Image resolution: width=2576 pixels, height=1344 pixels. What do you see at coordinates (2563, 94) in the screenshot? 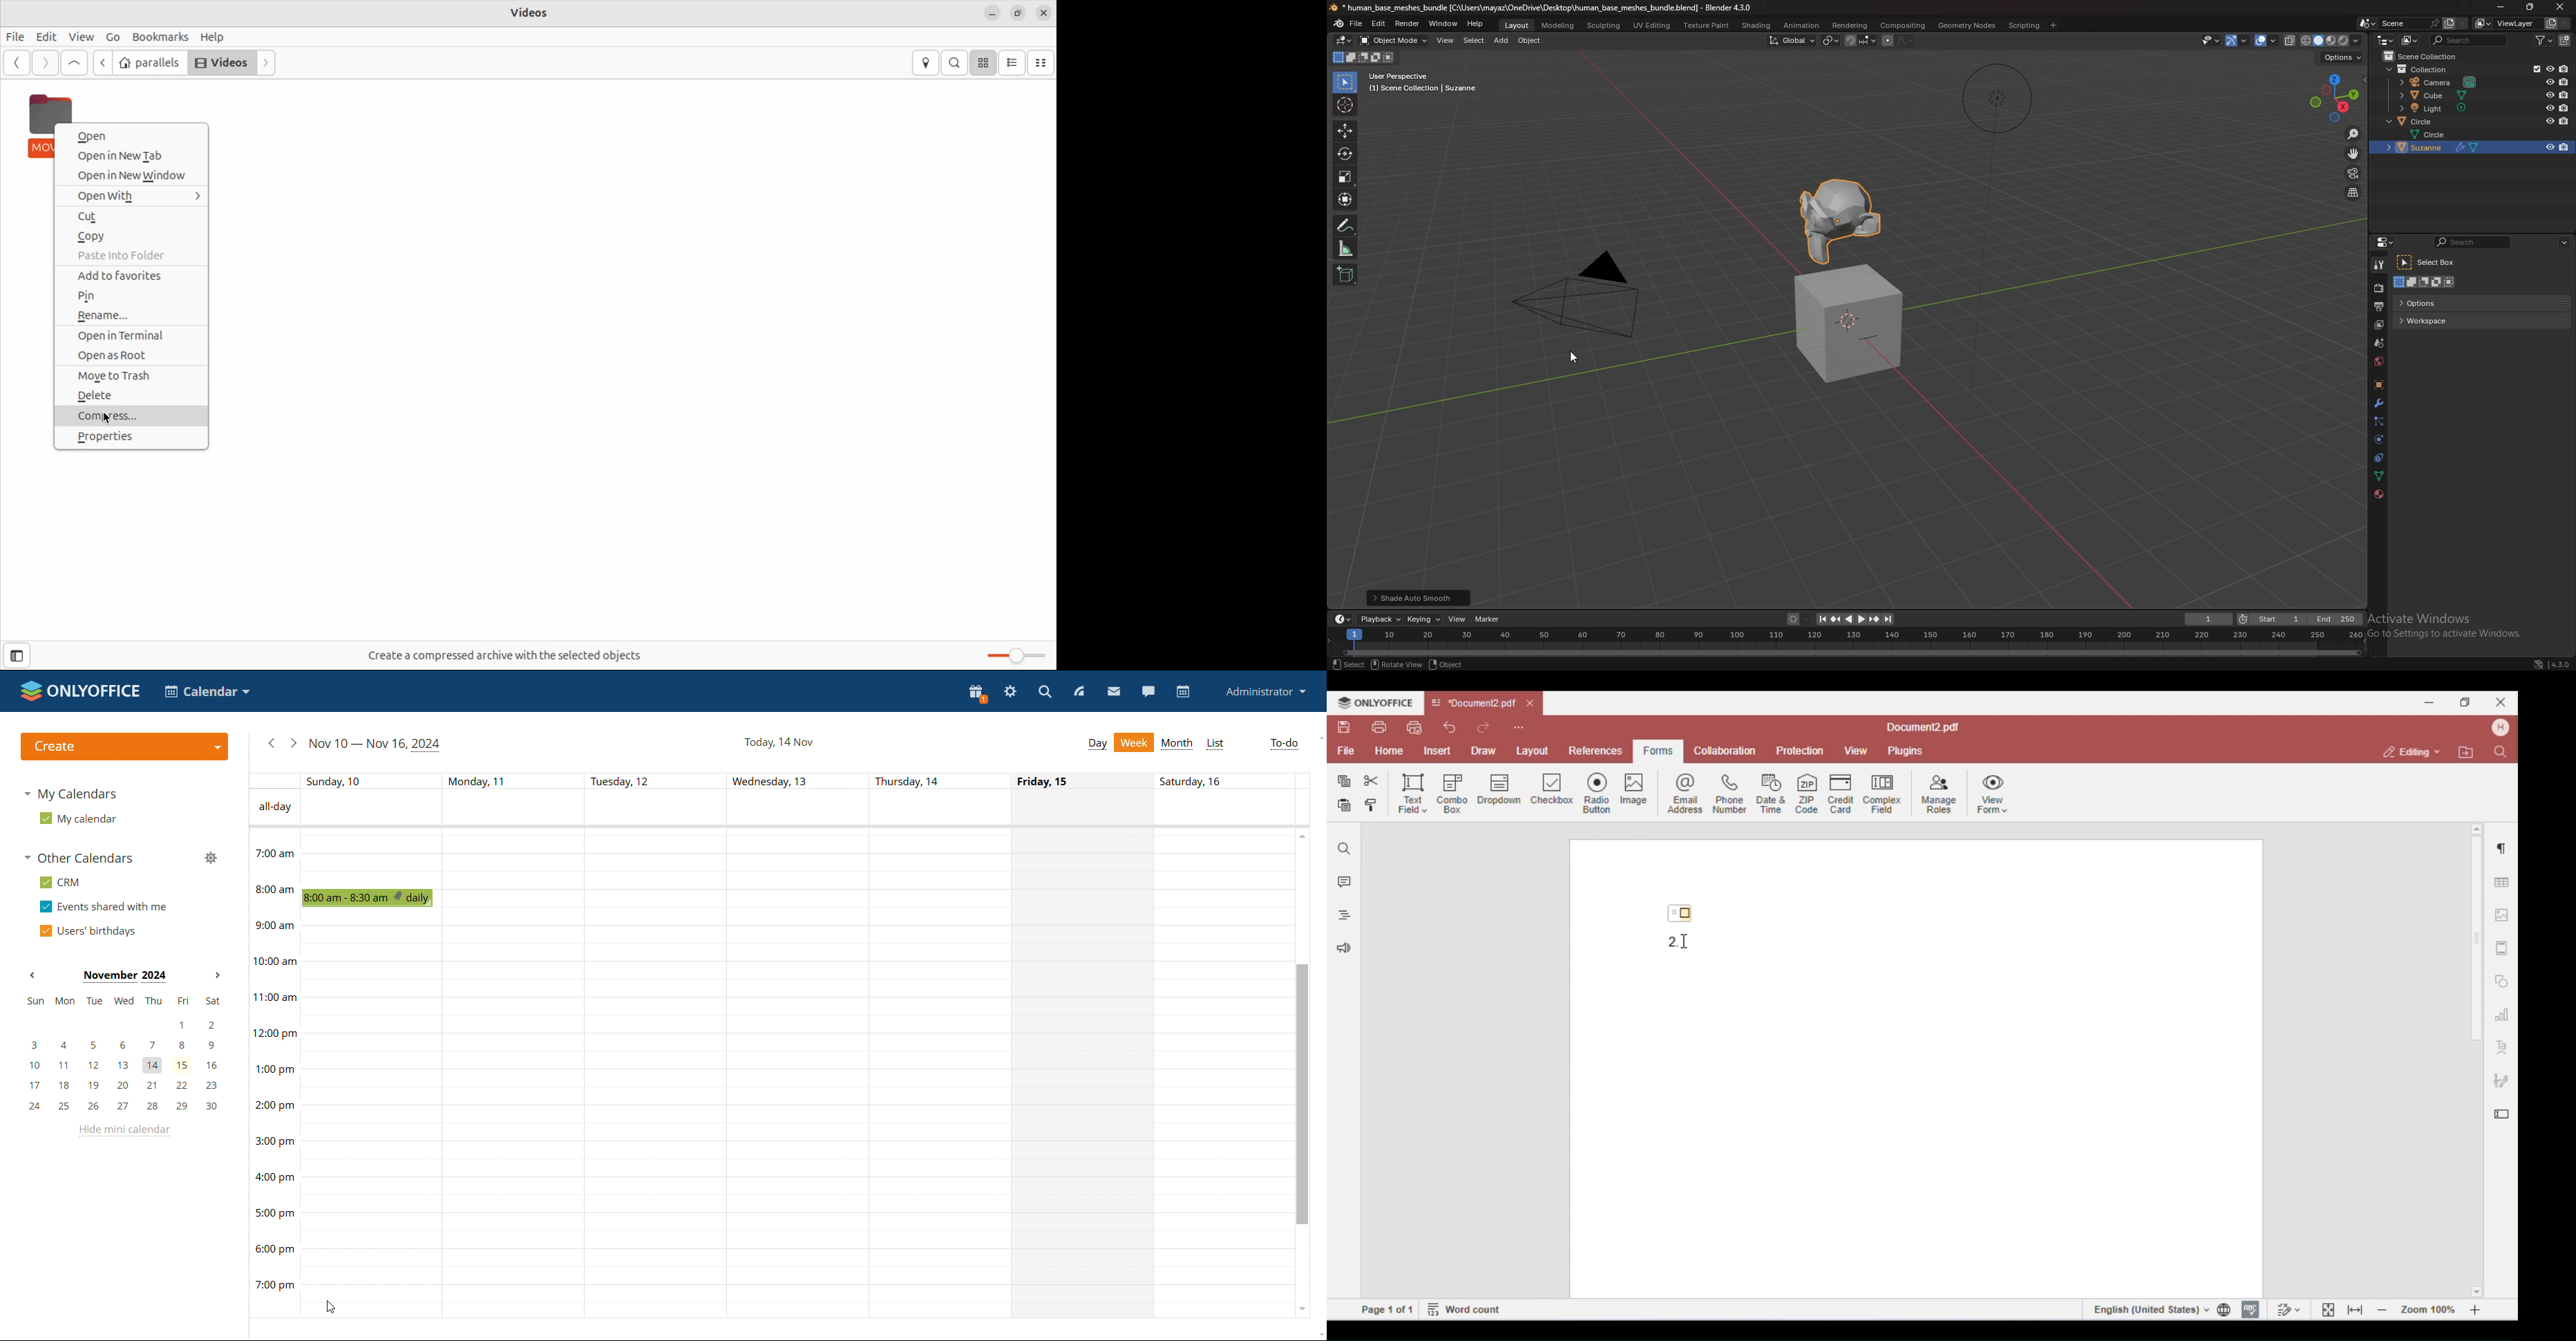
I see `disable in renders` at bounding box center [2563, 94].